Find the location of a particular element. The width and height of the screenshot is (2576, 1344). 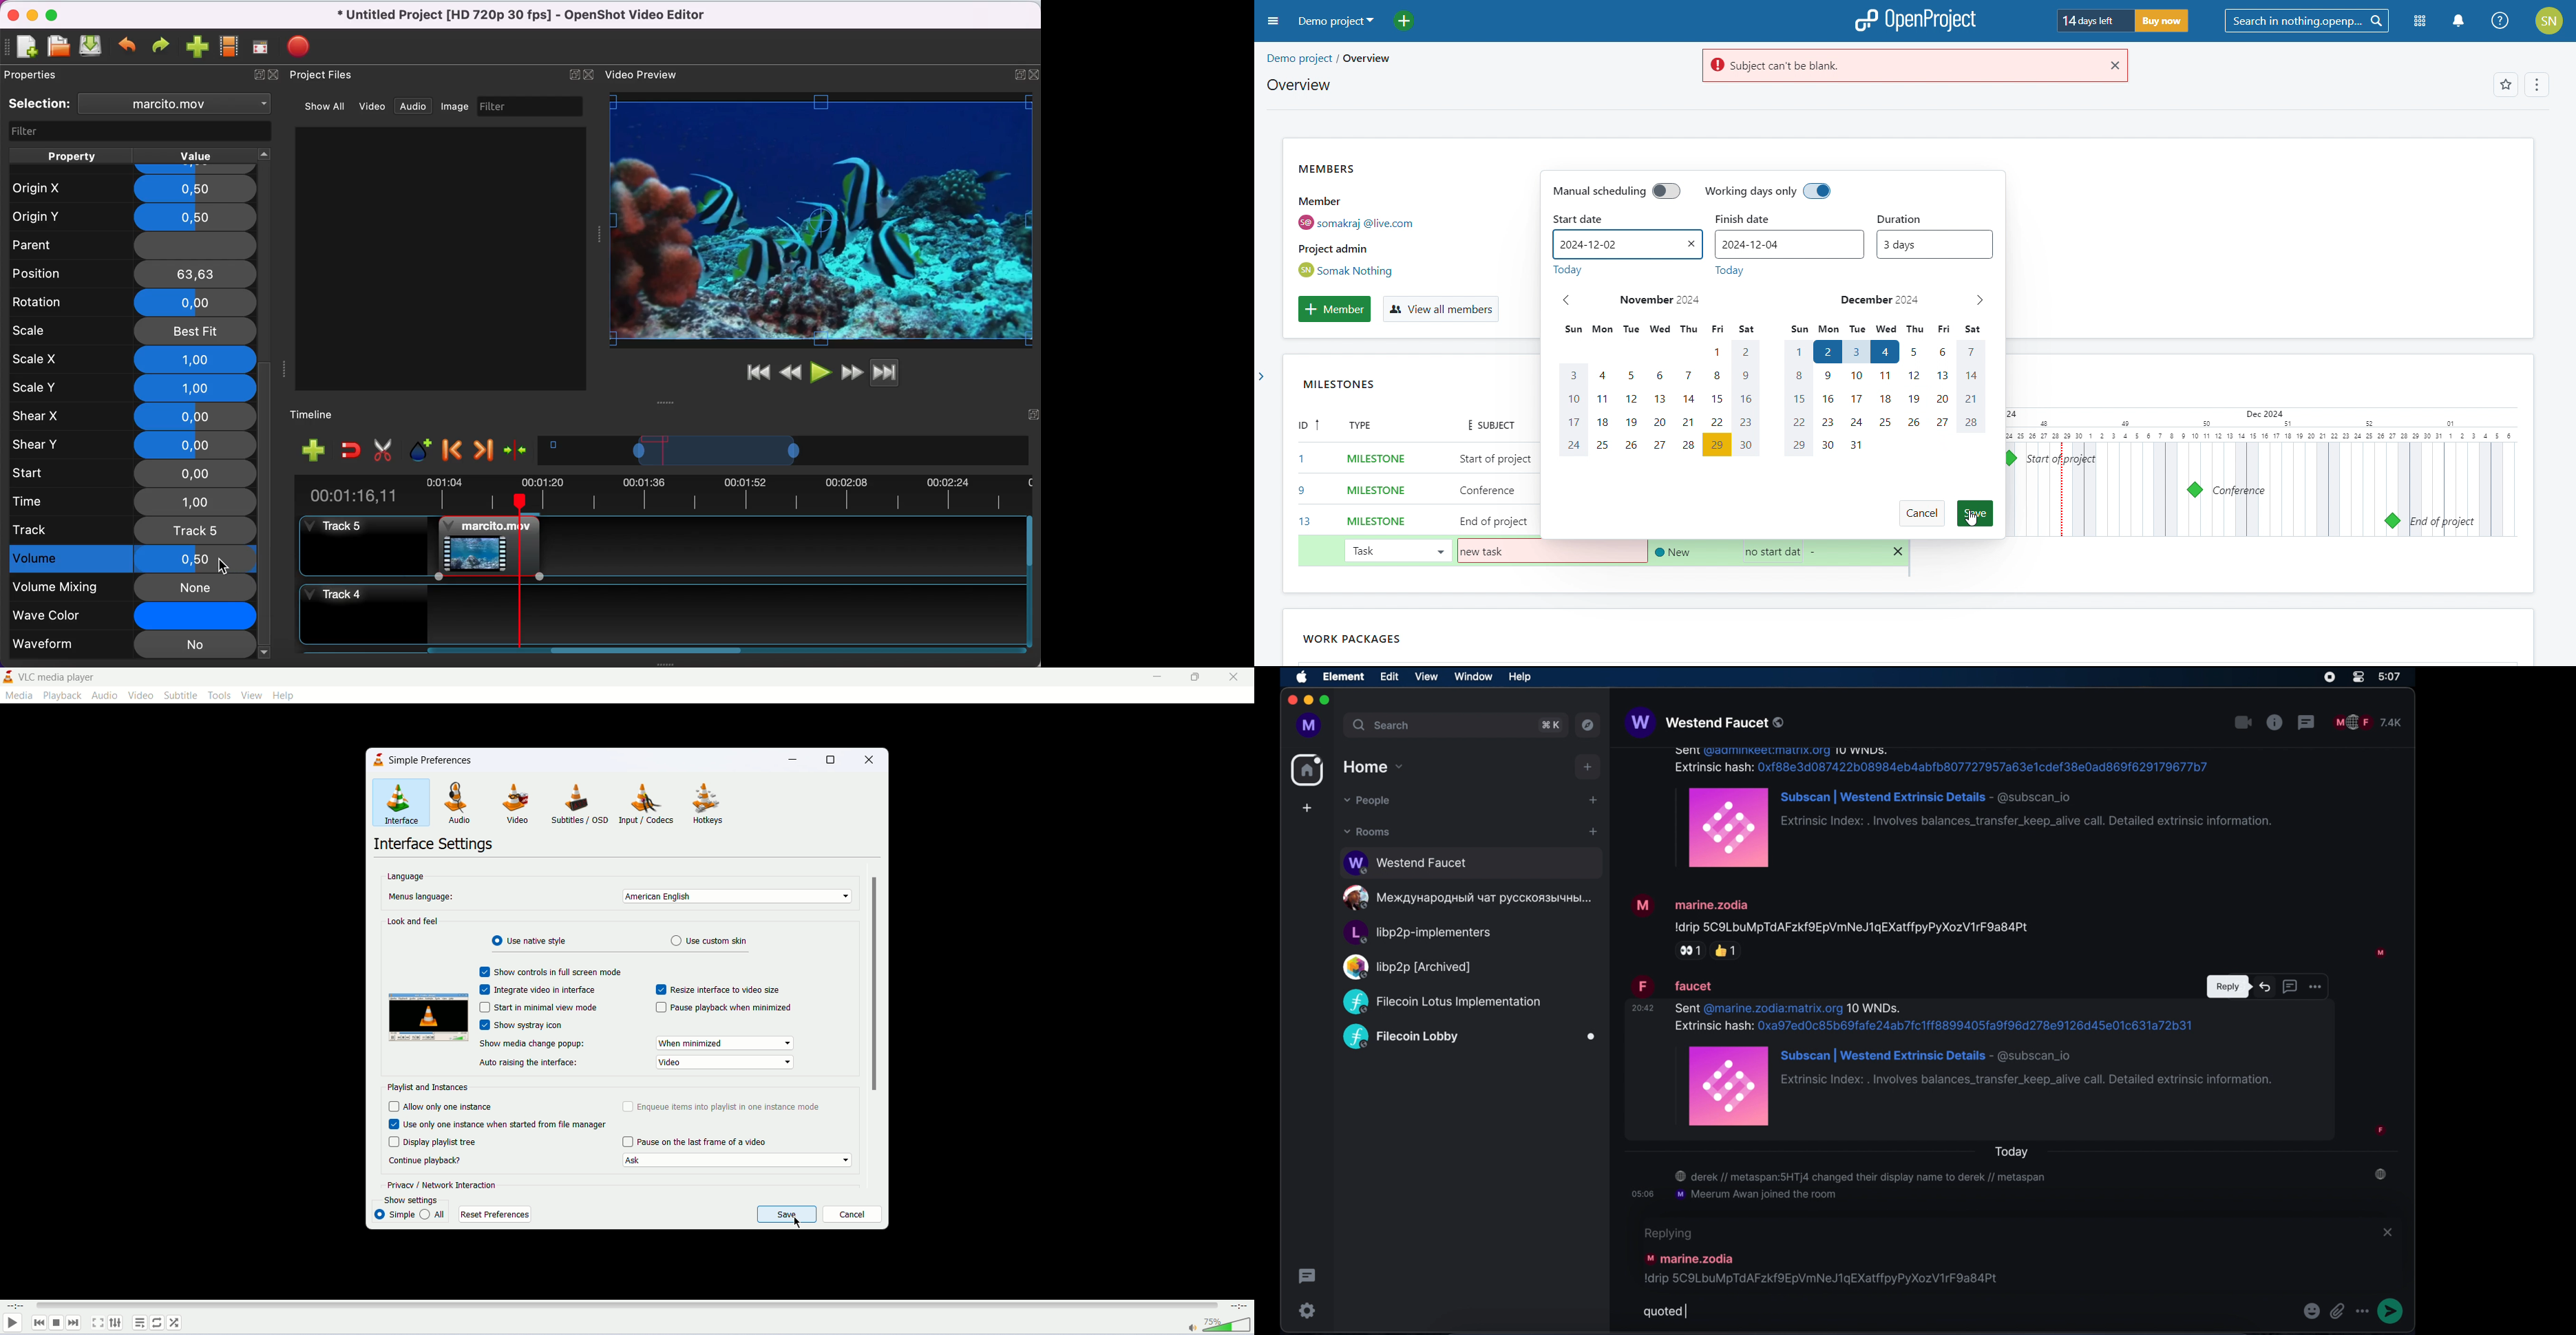

public room is located at coordinates (1406, 967).